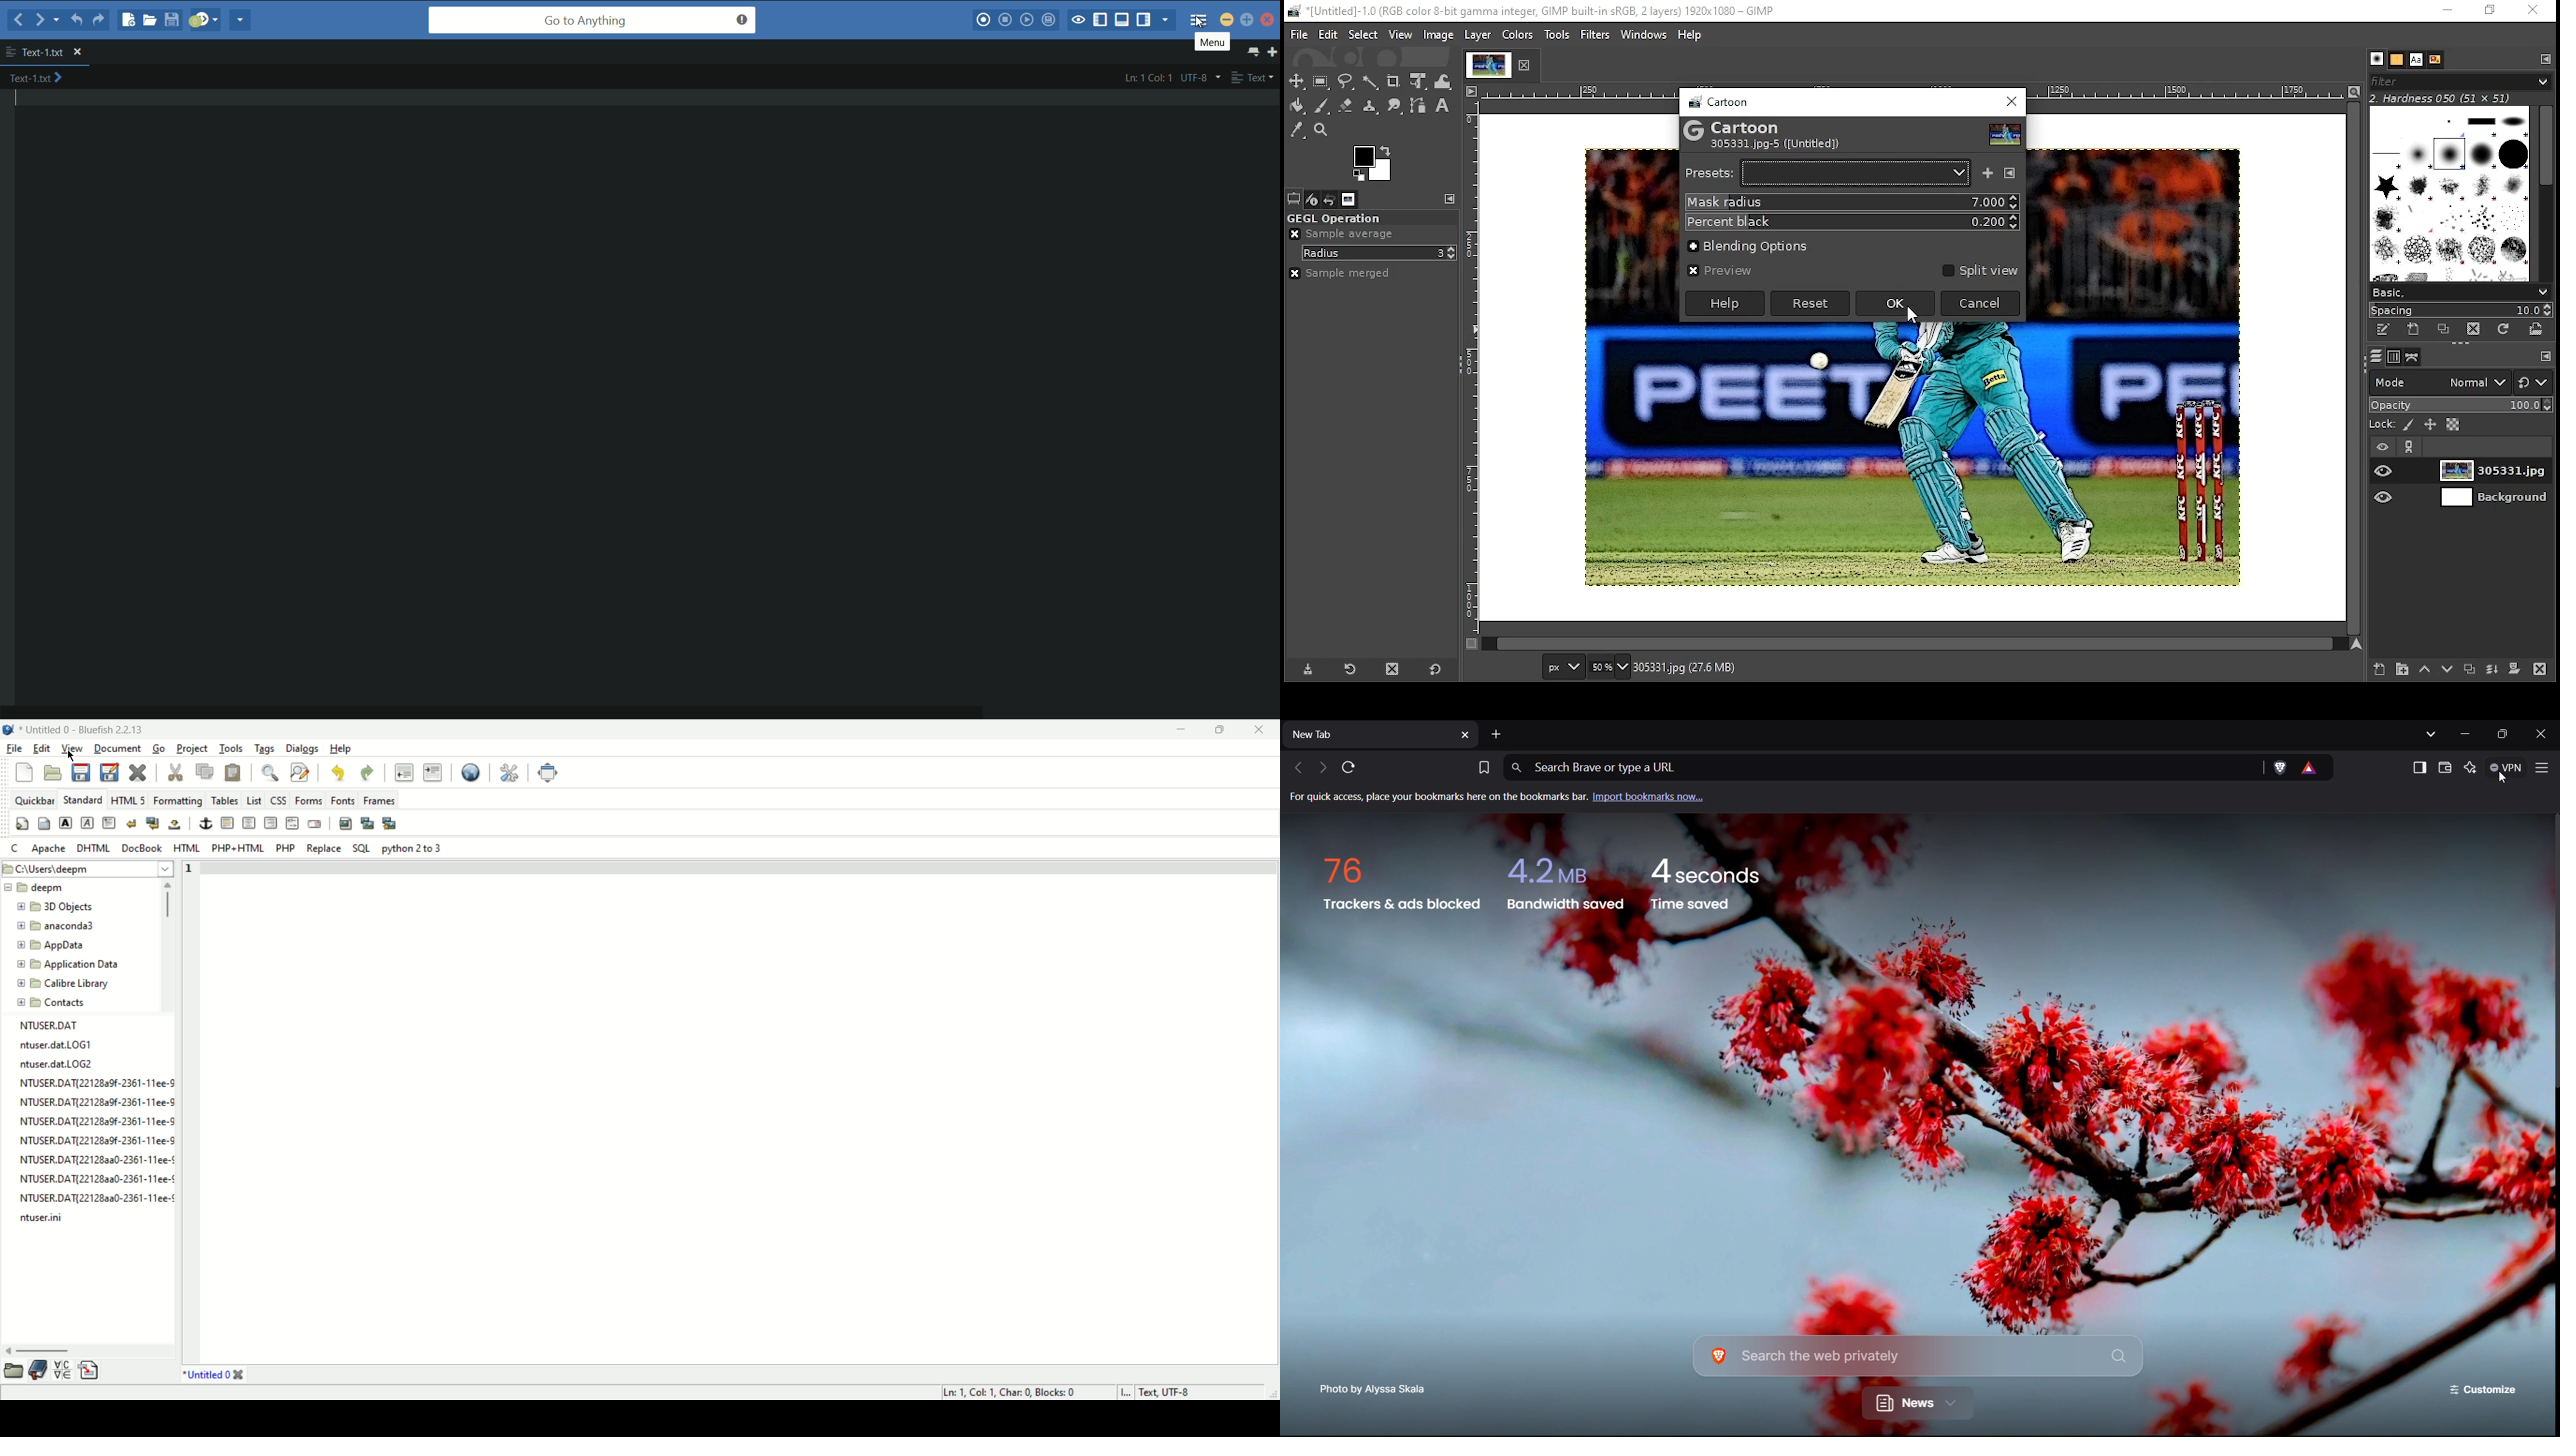 This screenshot has height=1456, width=2576. I want to click on view, so click(1400, 34).